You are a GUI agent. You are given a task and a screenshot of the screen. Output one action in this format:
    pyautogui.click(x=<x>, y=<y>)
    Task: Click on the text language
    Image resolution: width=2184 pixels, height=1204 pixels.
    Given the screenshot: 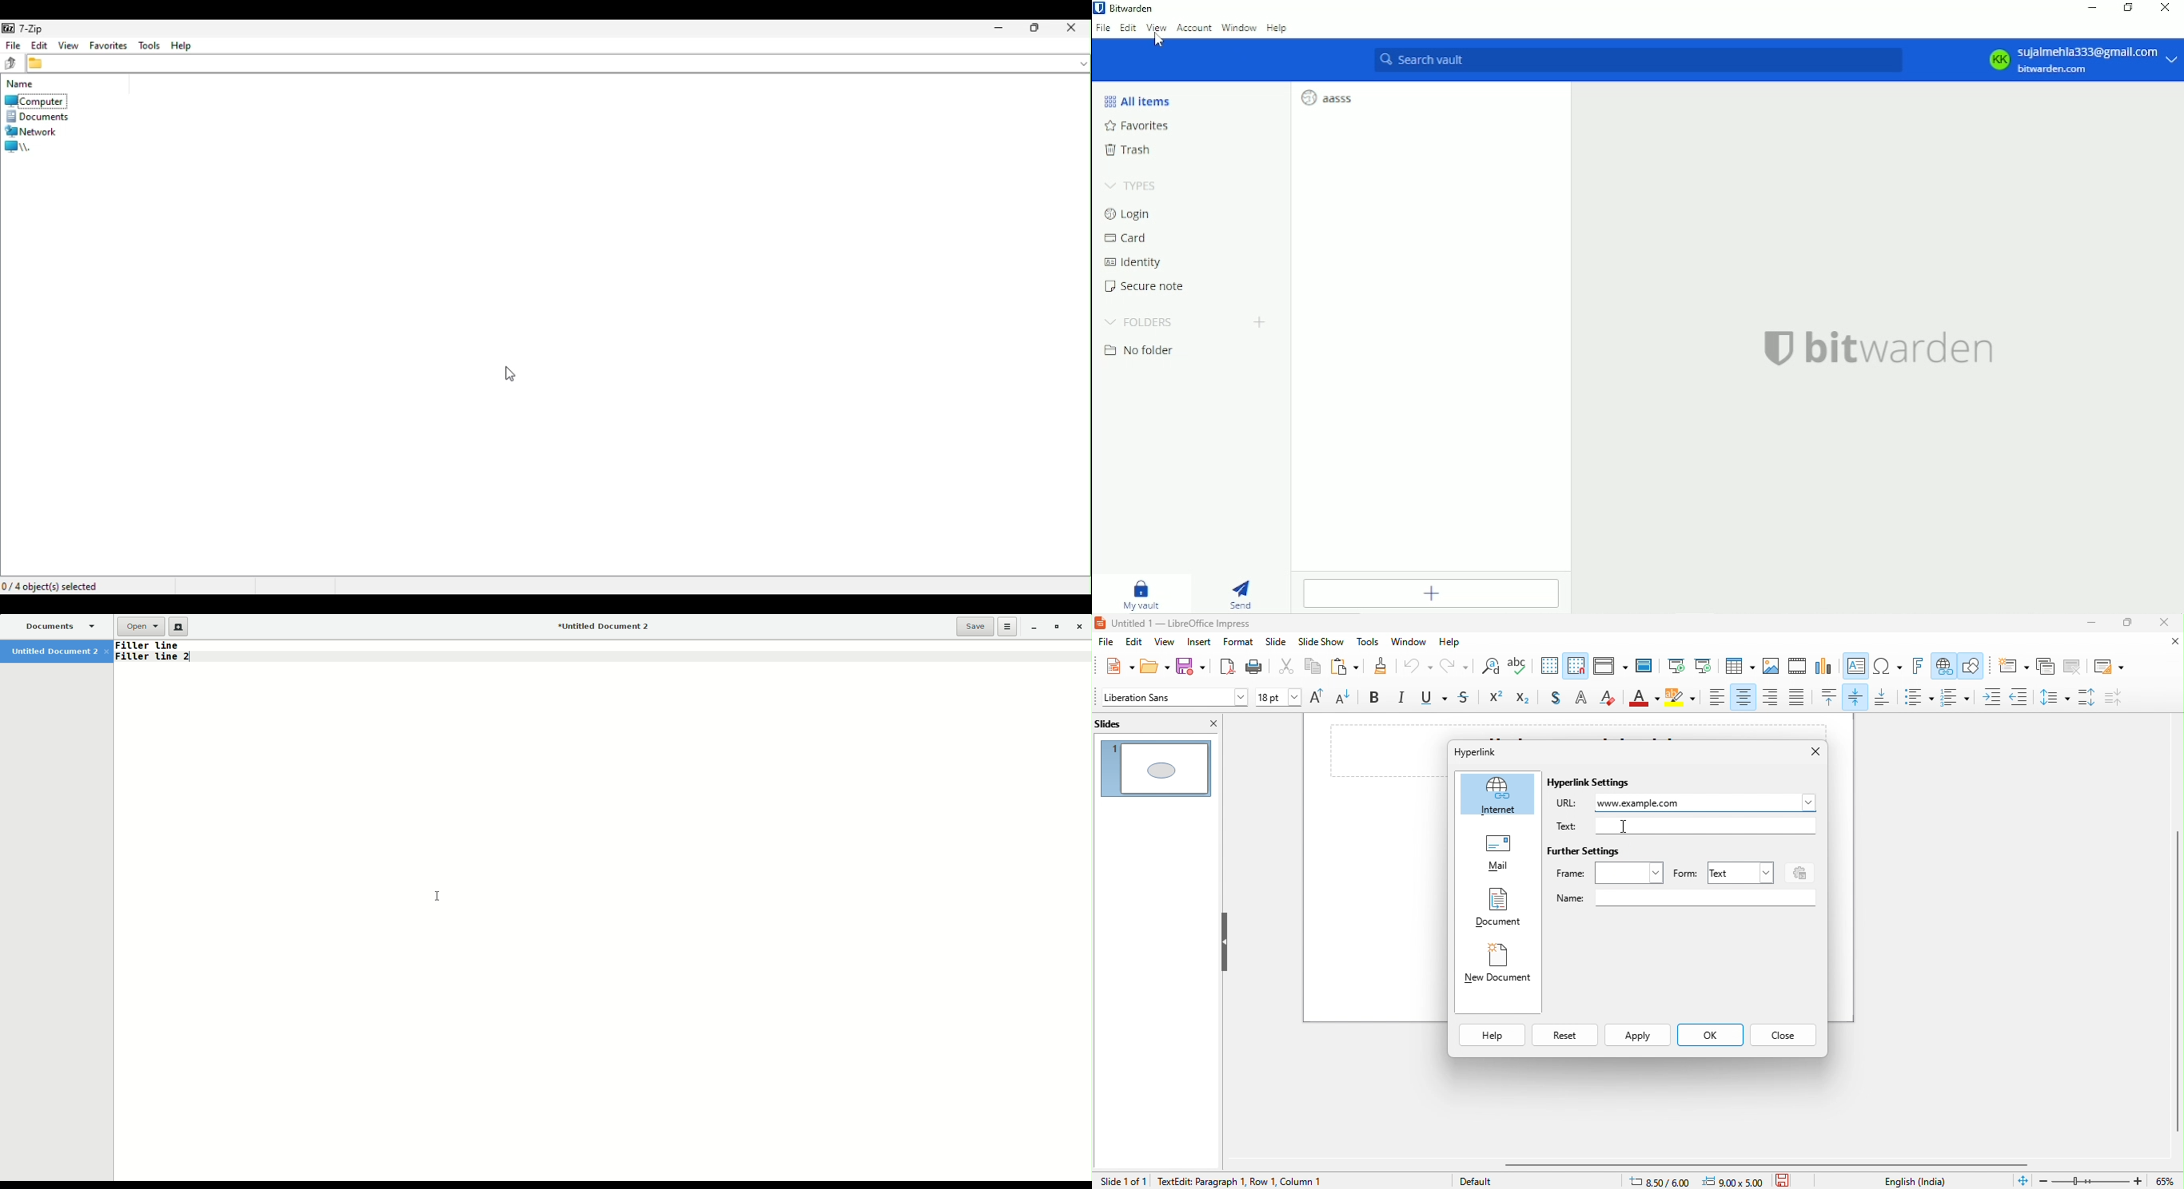 What is the action you would take?
    pyautogui.click(x=1917, y=1182)
    